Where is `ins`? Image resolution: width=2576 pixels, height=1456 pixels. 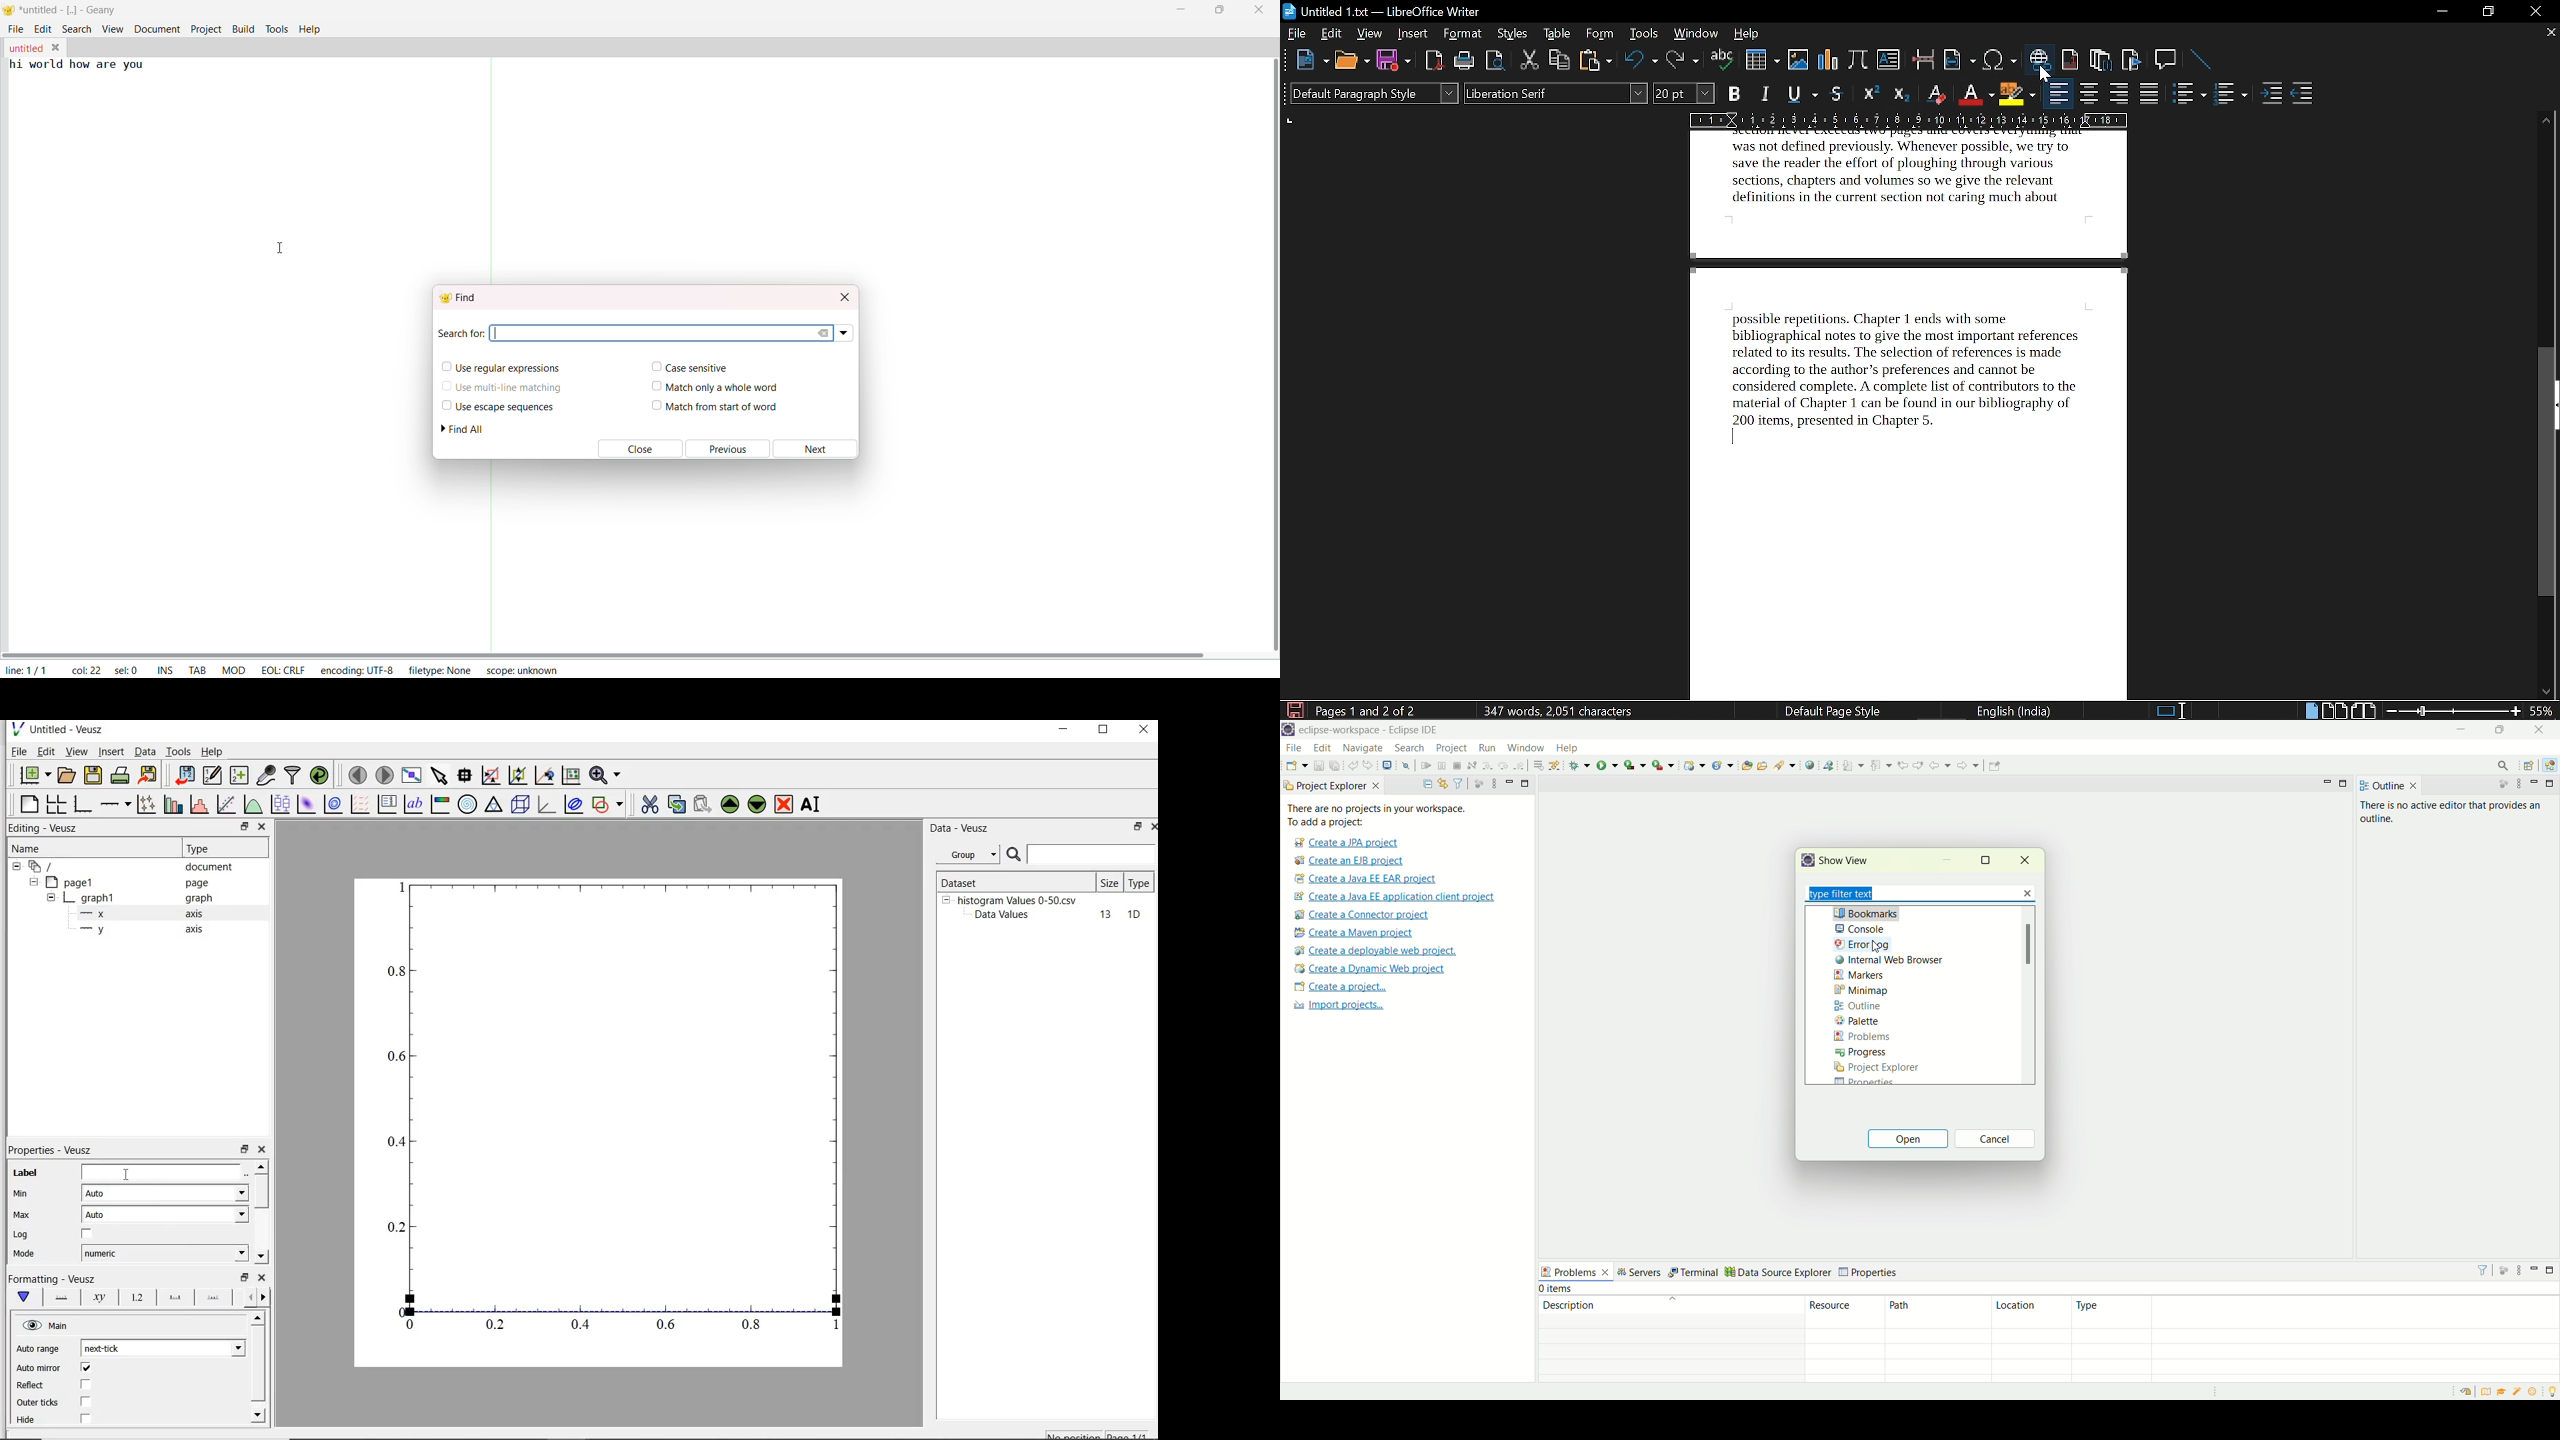 ins is located at coordinates (165, 670).